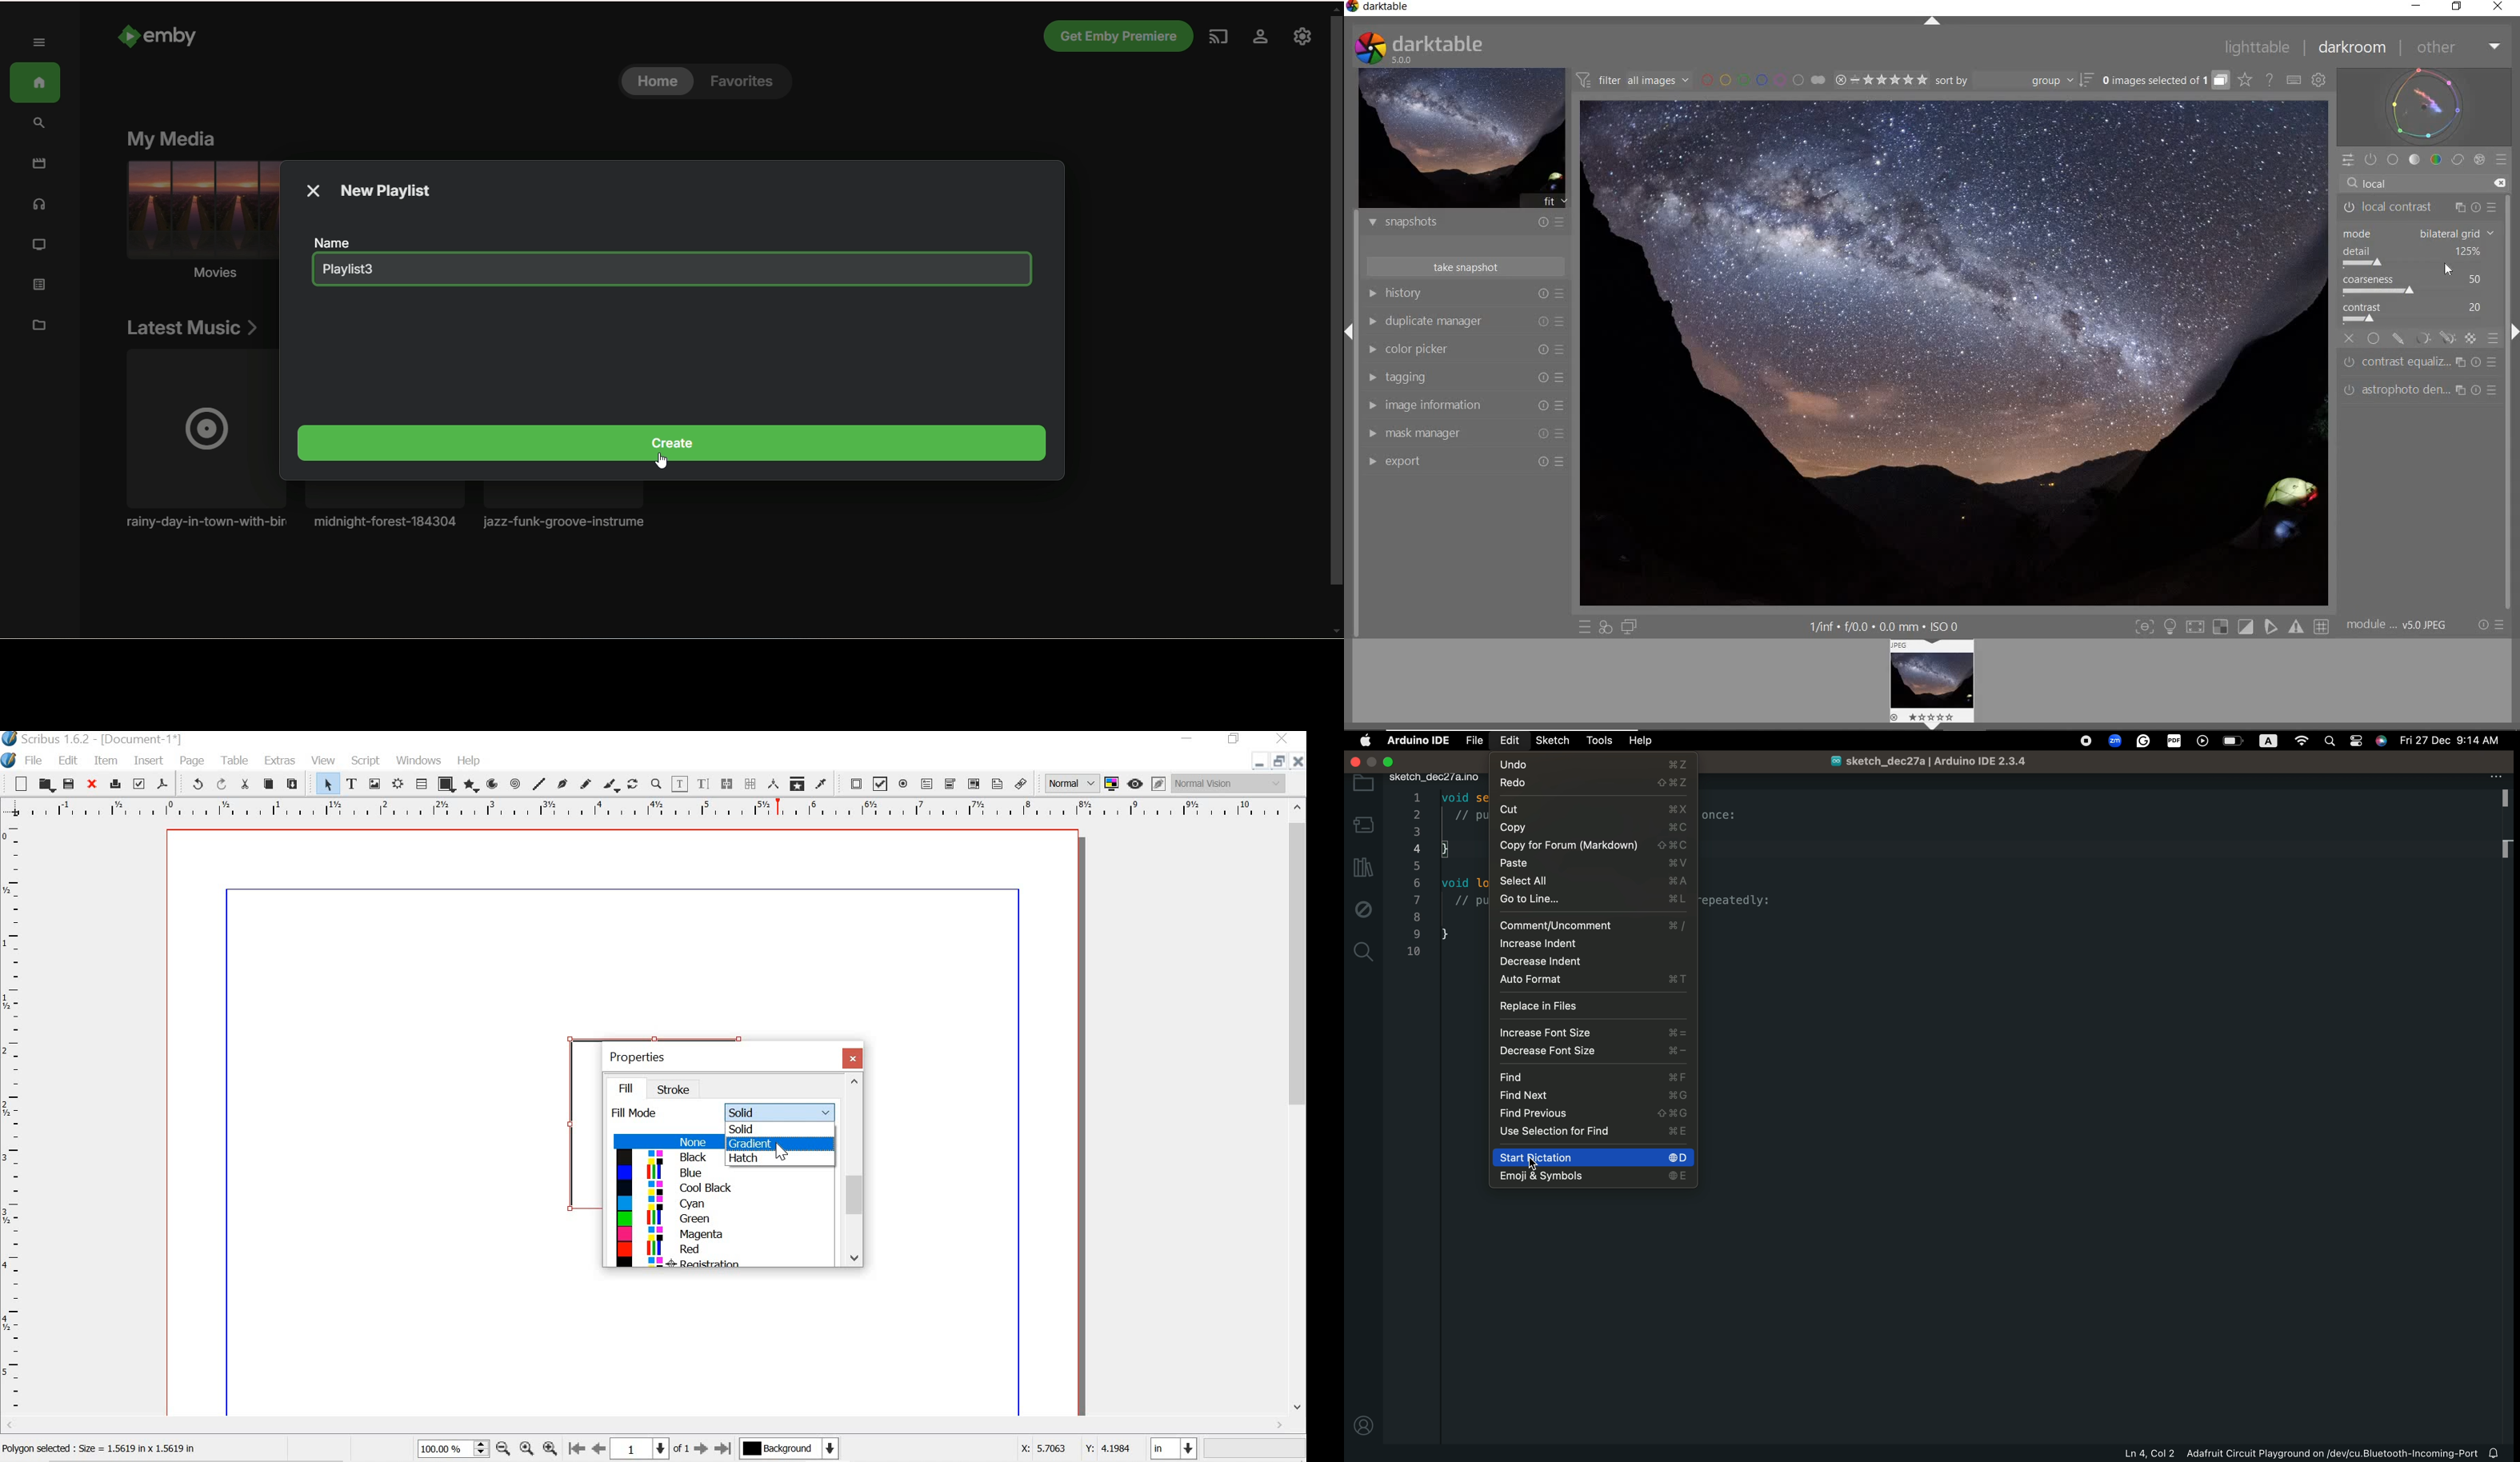 The image size is (2520, 1484). What do you see at coordinates (656, 783) in the screenshot?
I see `zoom in or zoom out` at bounding box center [656, 783].